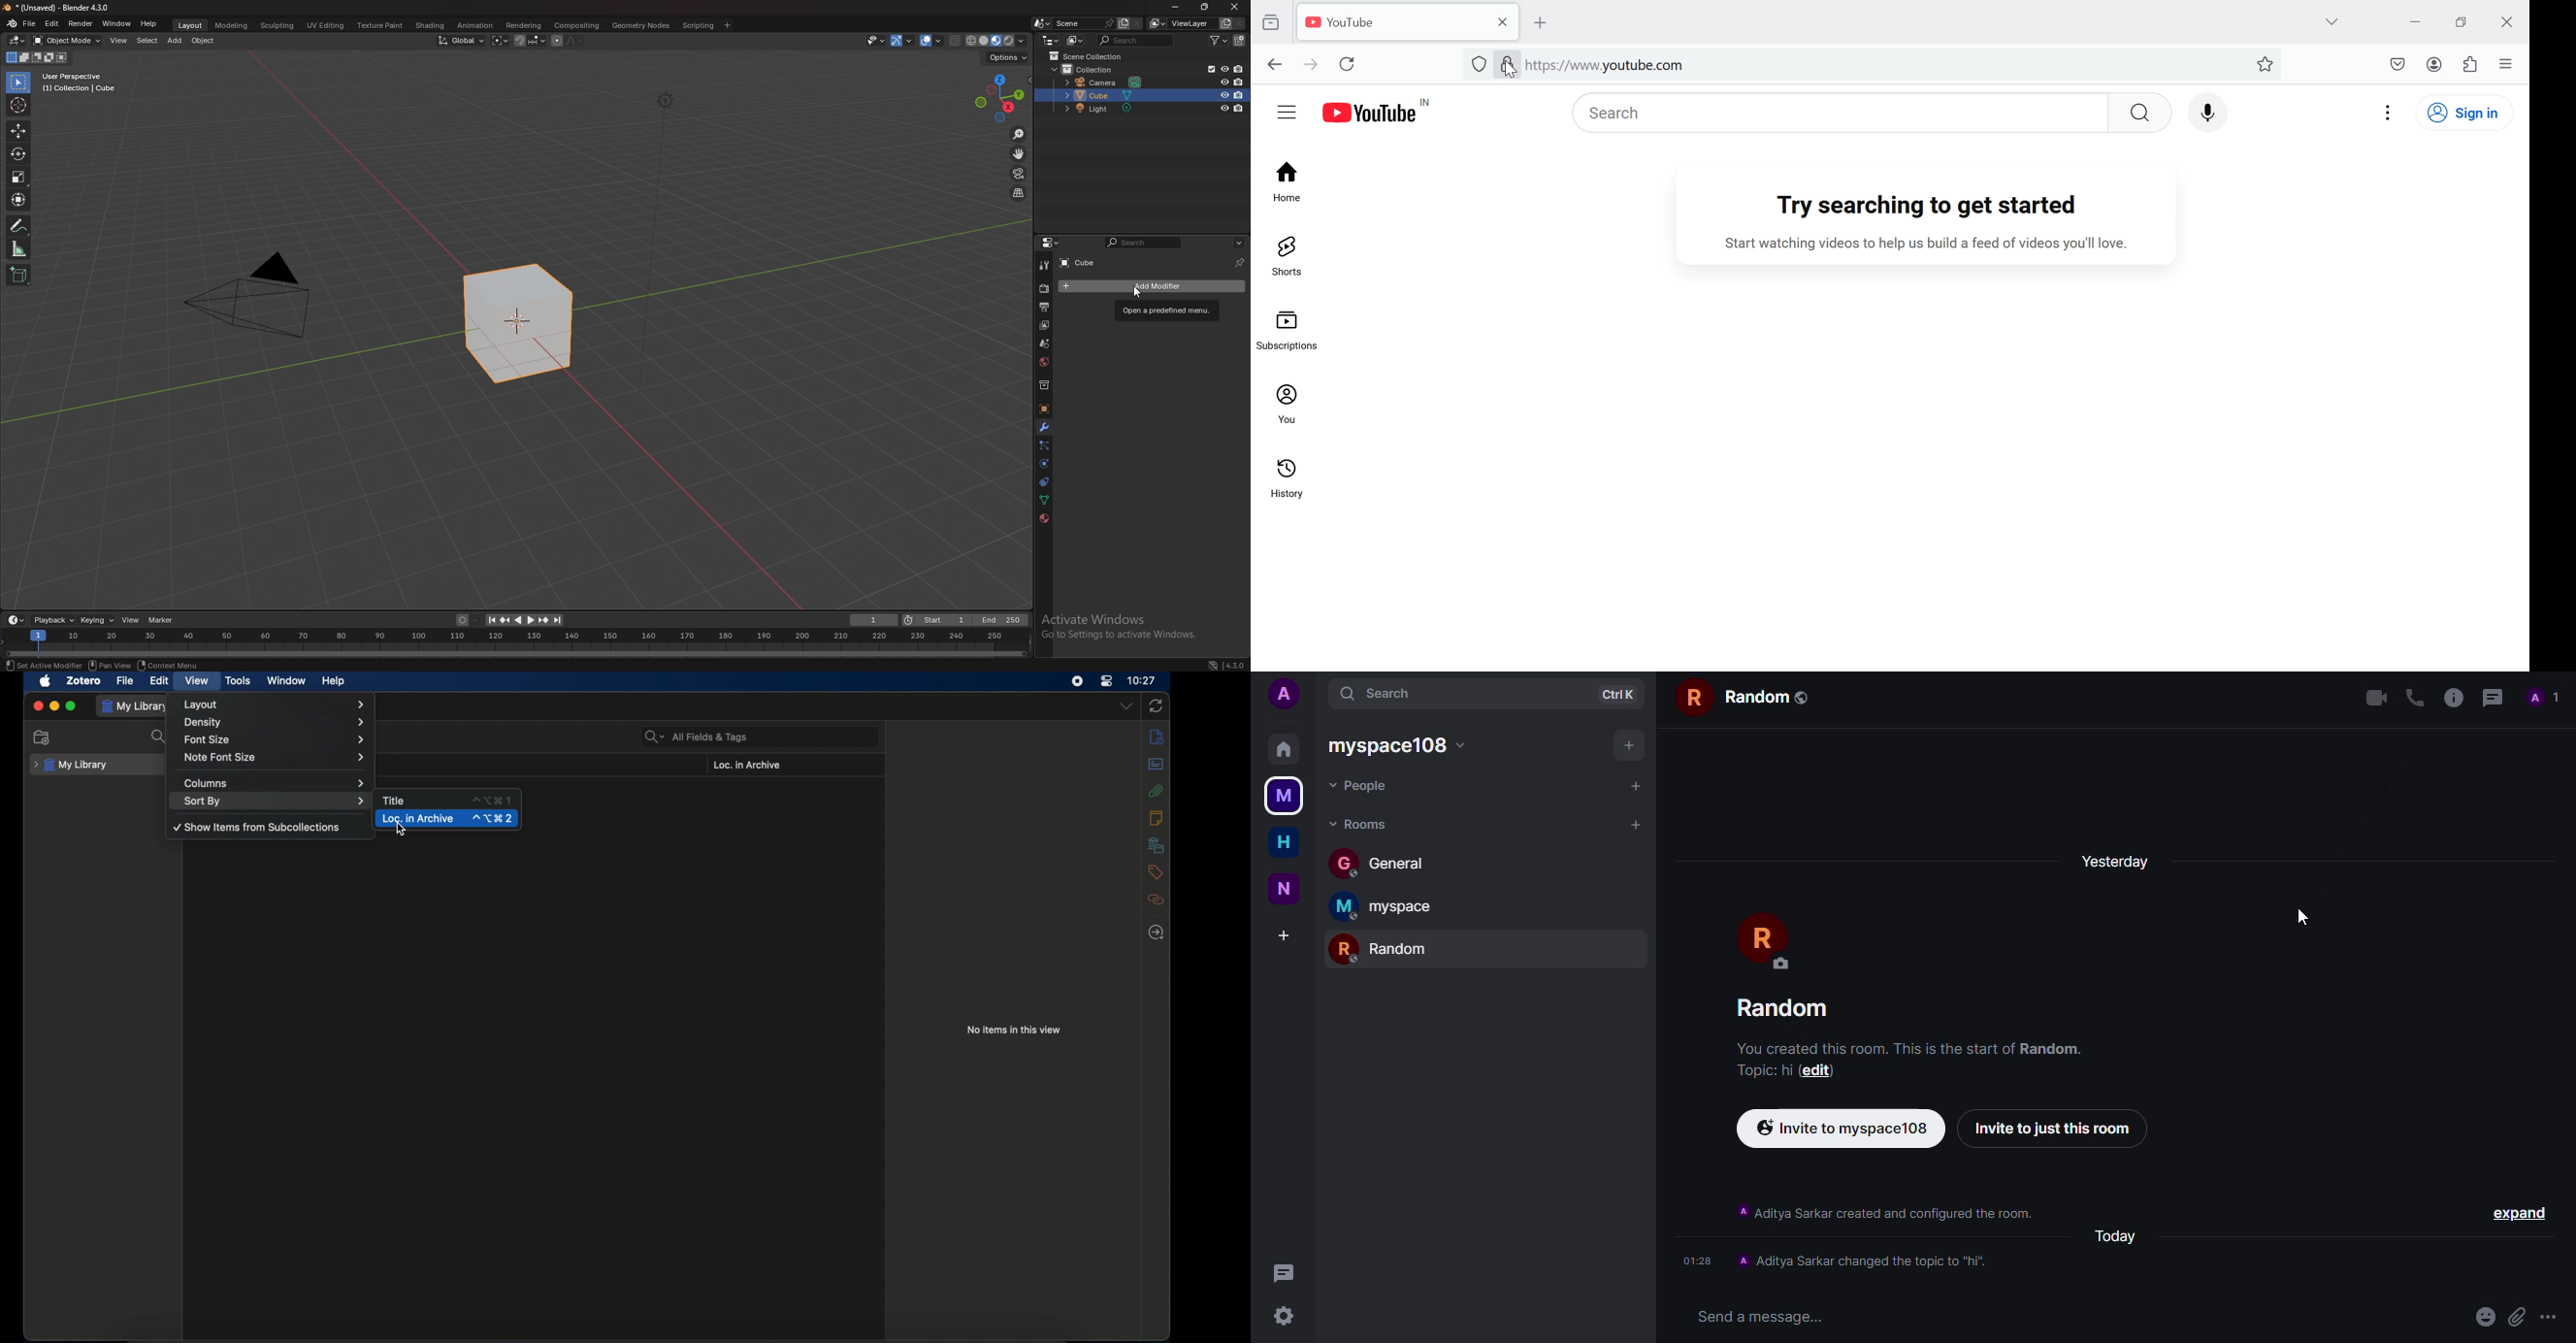 This screenshot has height=1344, width=2576. What do you see at coordinates (160, 681) in the screenshot?
I see `edit` at bounding box center [160, 681].